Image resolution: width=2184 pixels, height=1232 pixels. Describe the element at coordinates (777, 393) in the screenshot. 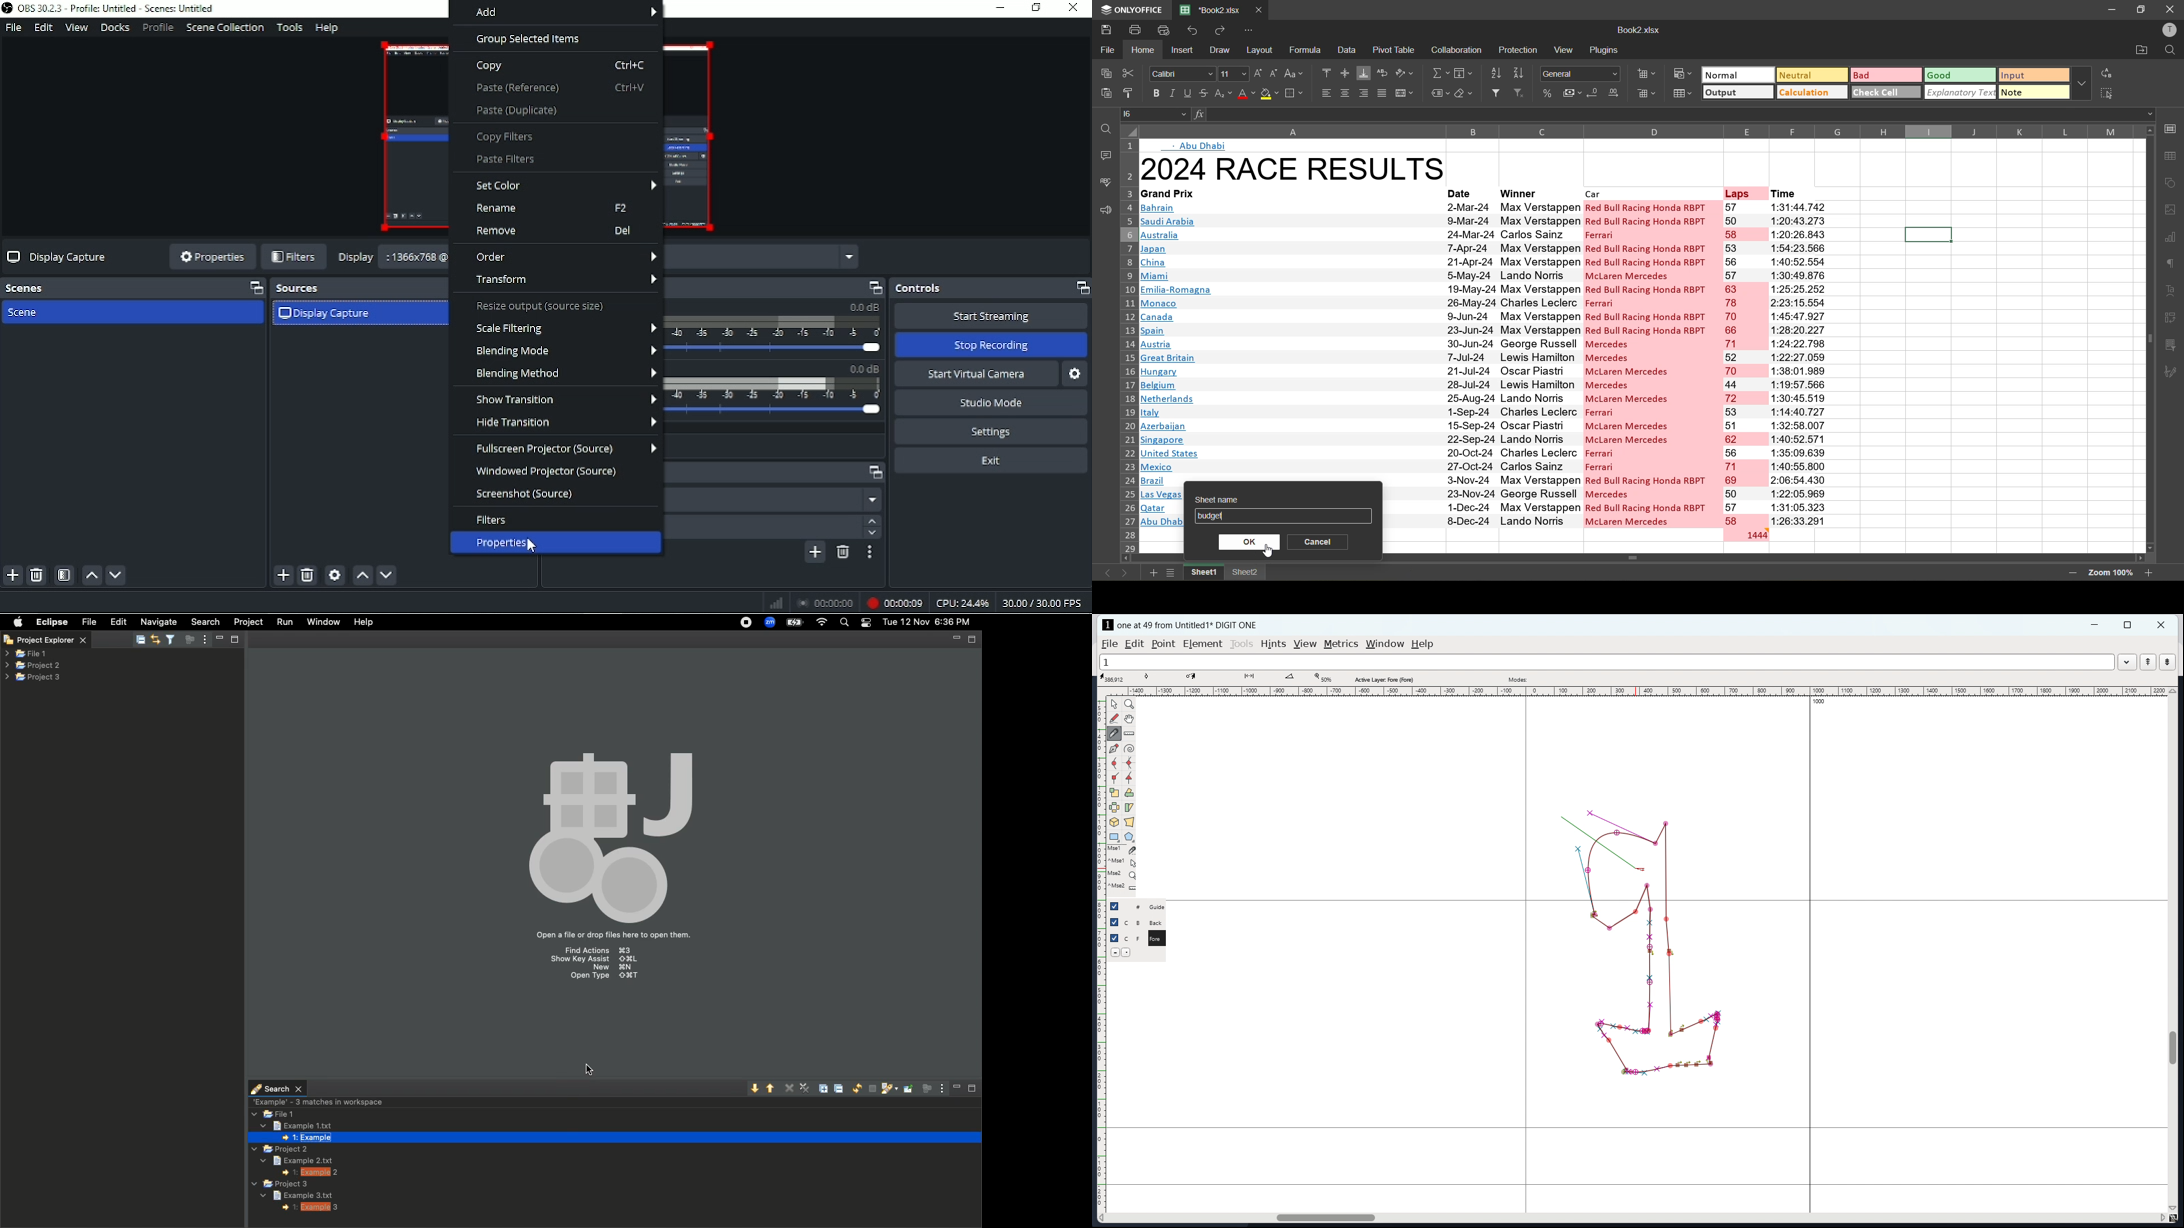

I see `Mic/AUX slider` at that location.